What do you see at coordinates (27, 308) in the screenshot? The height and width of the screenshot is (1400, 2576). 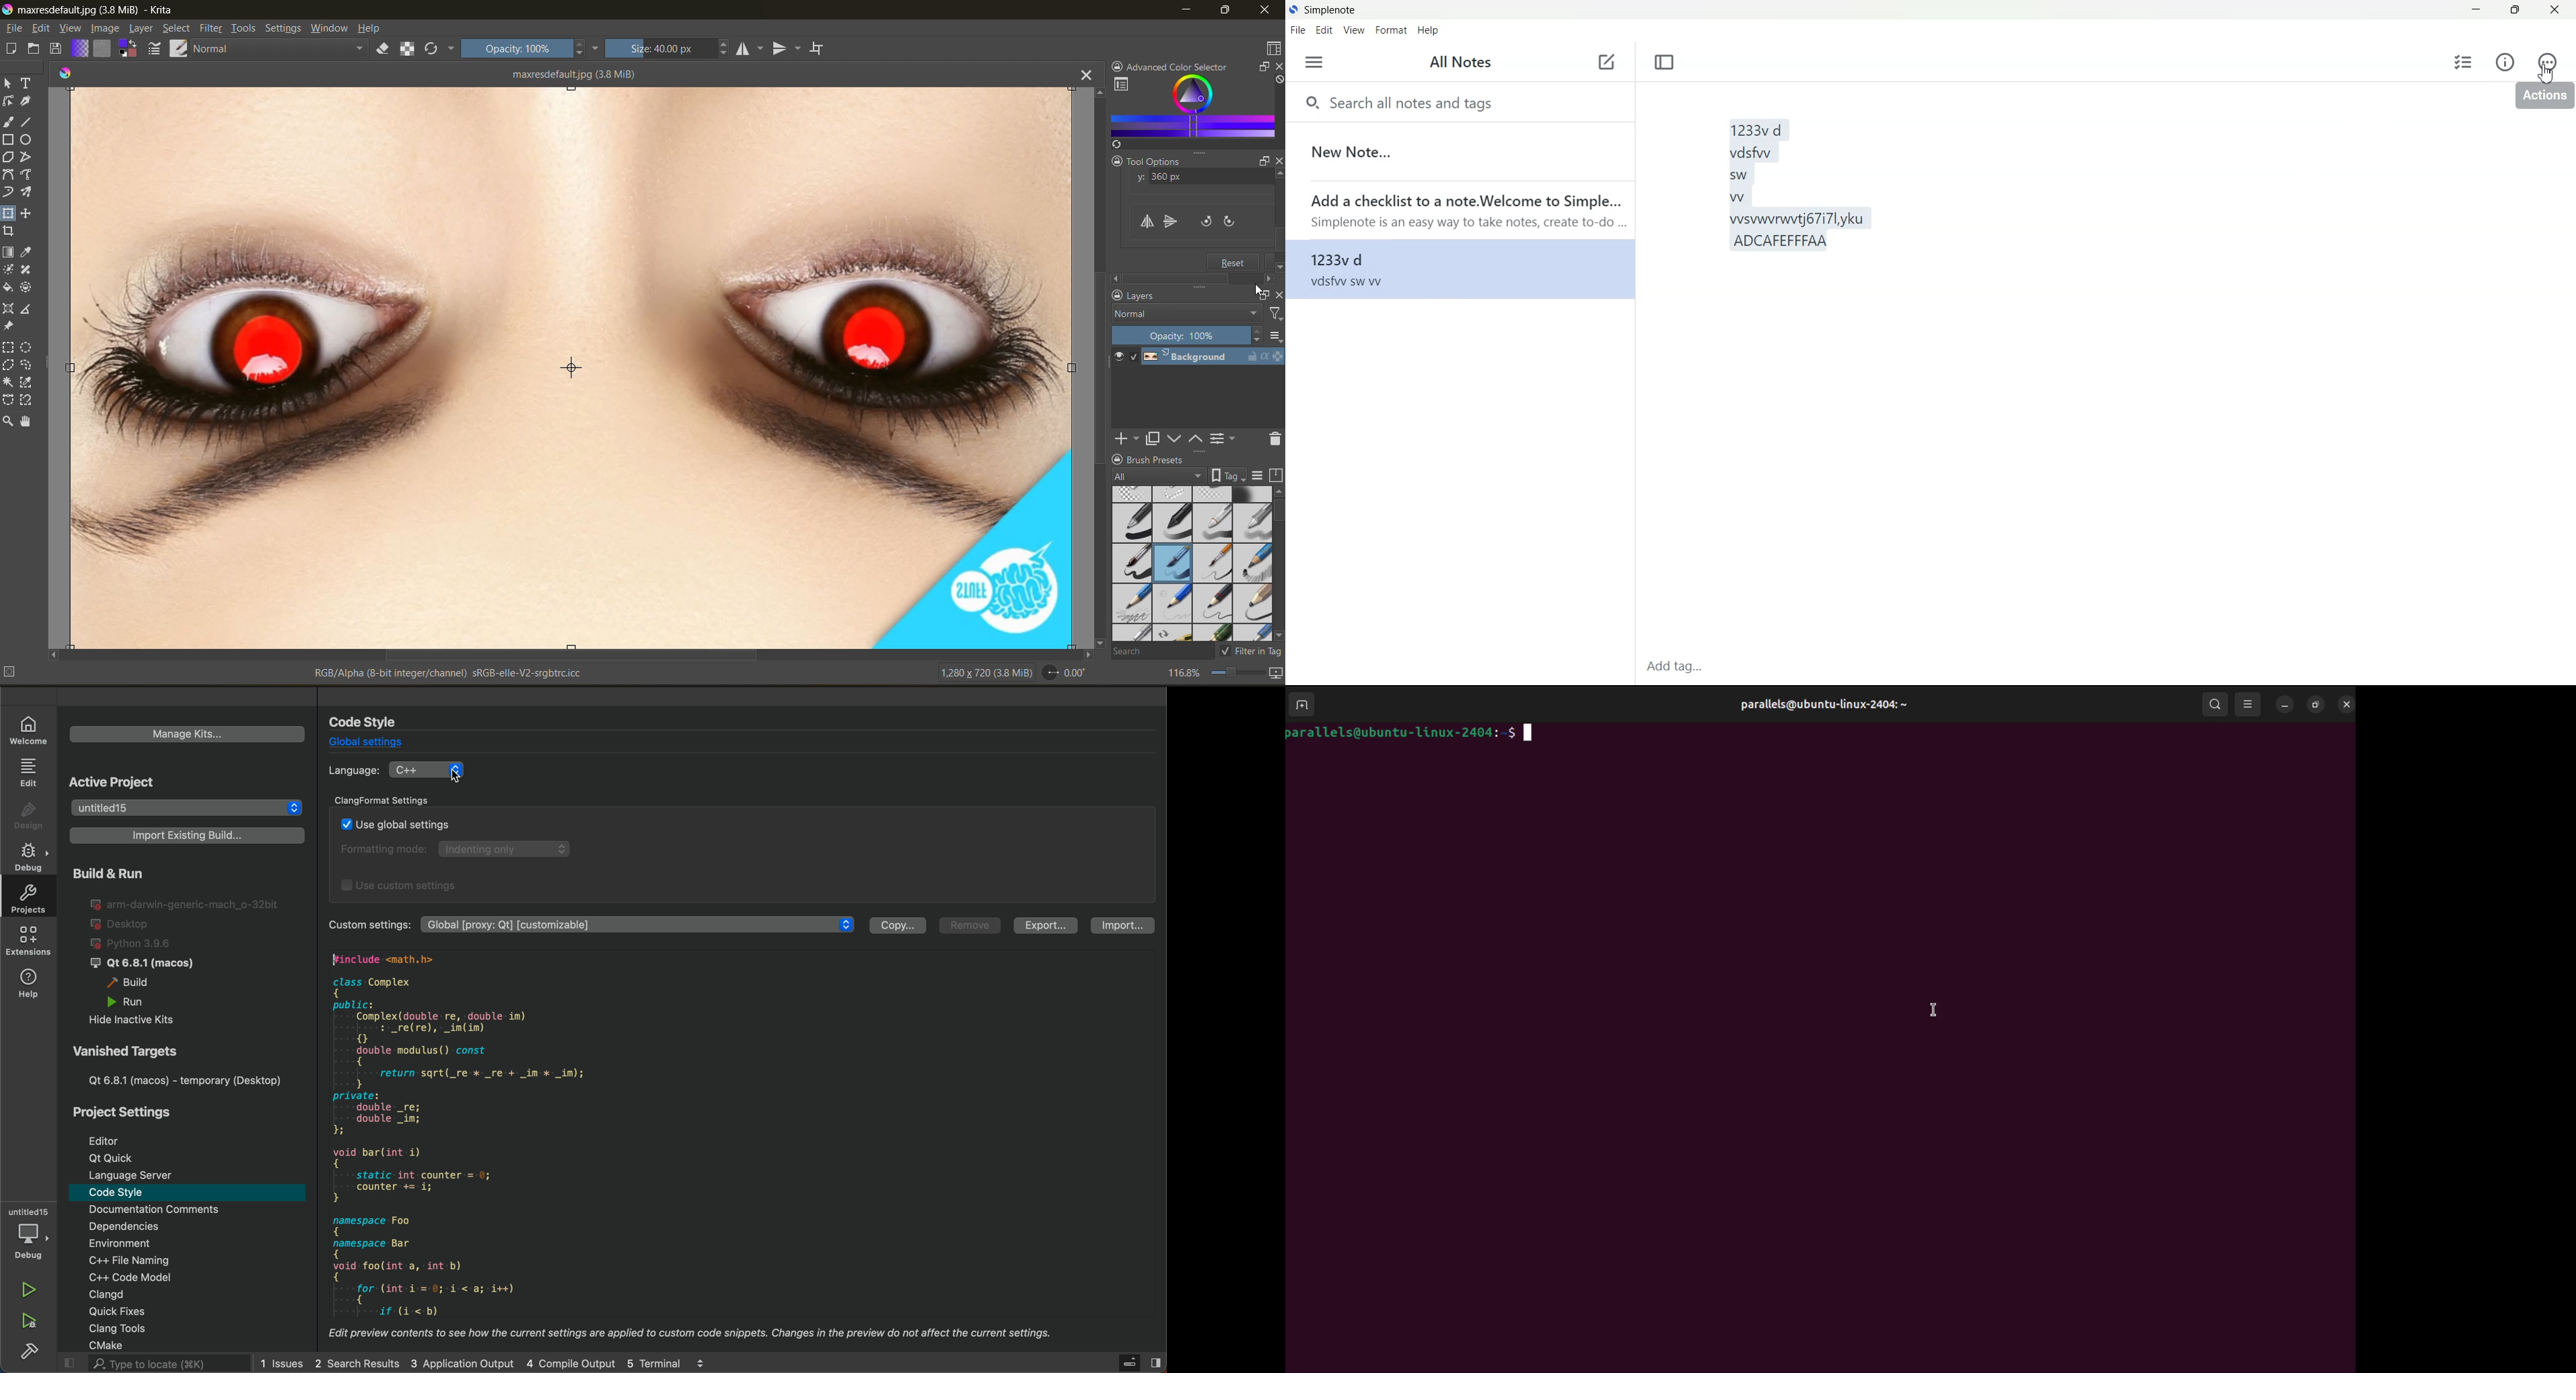 I see `tool` at bounding box center [27, 308].